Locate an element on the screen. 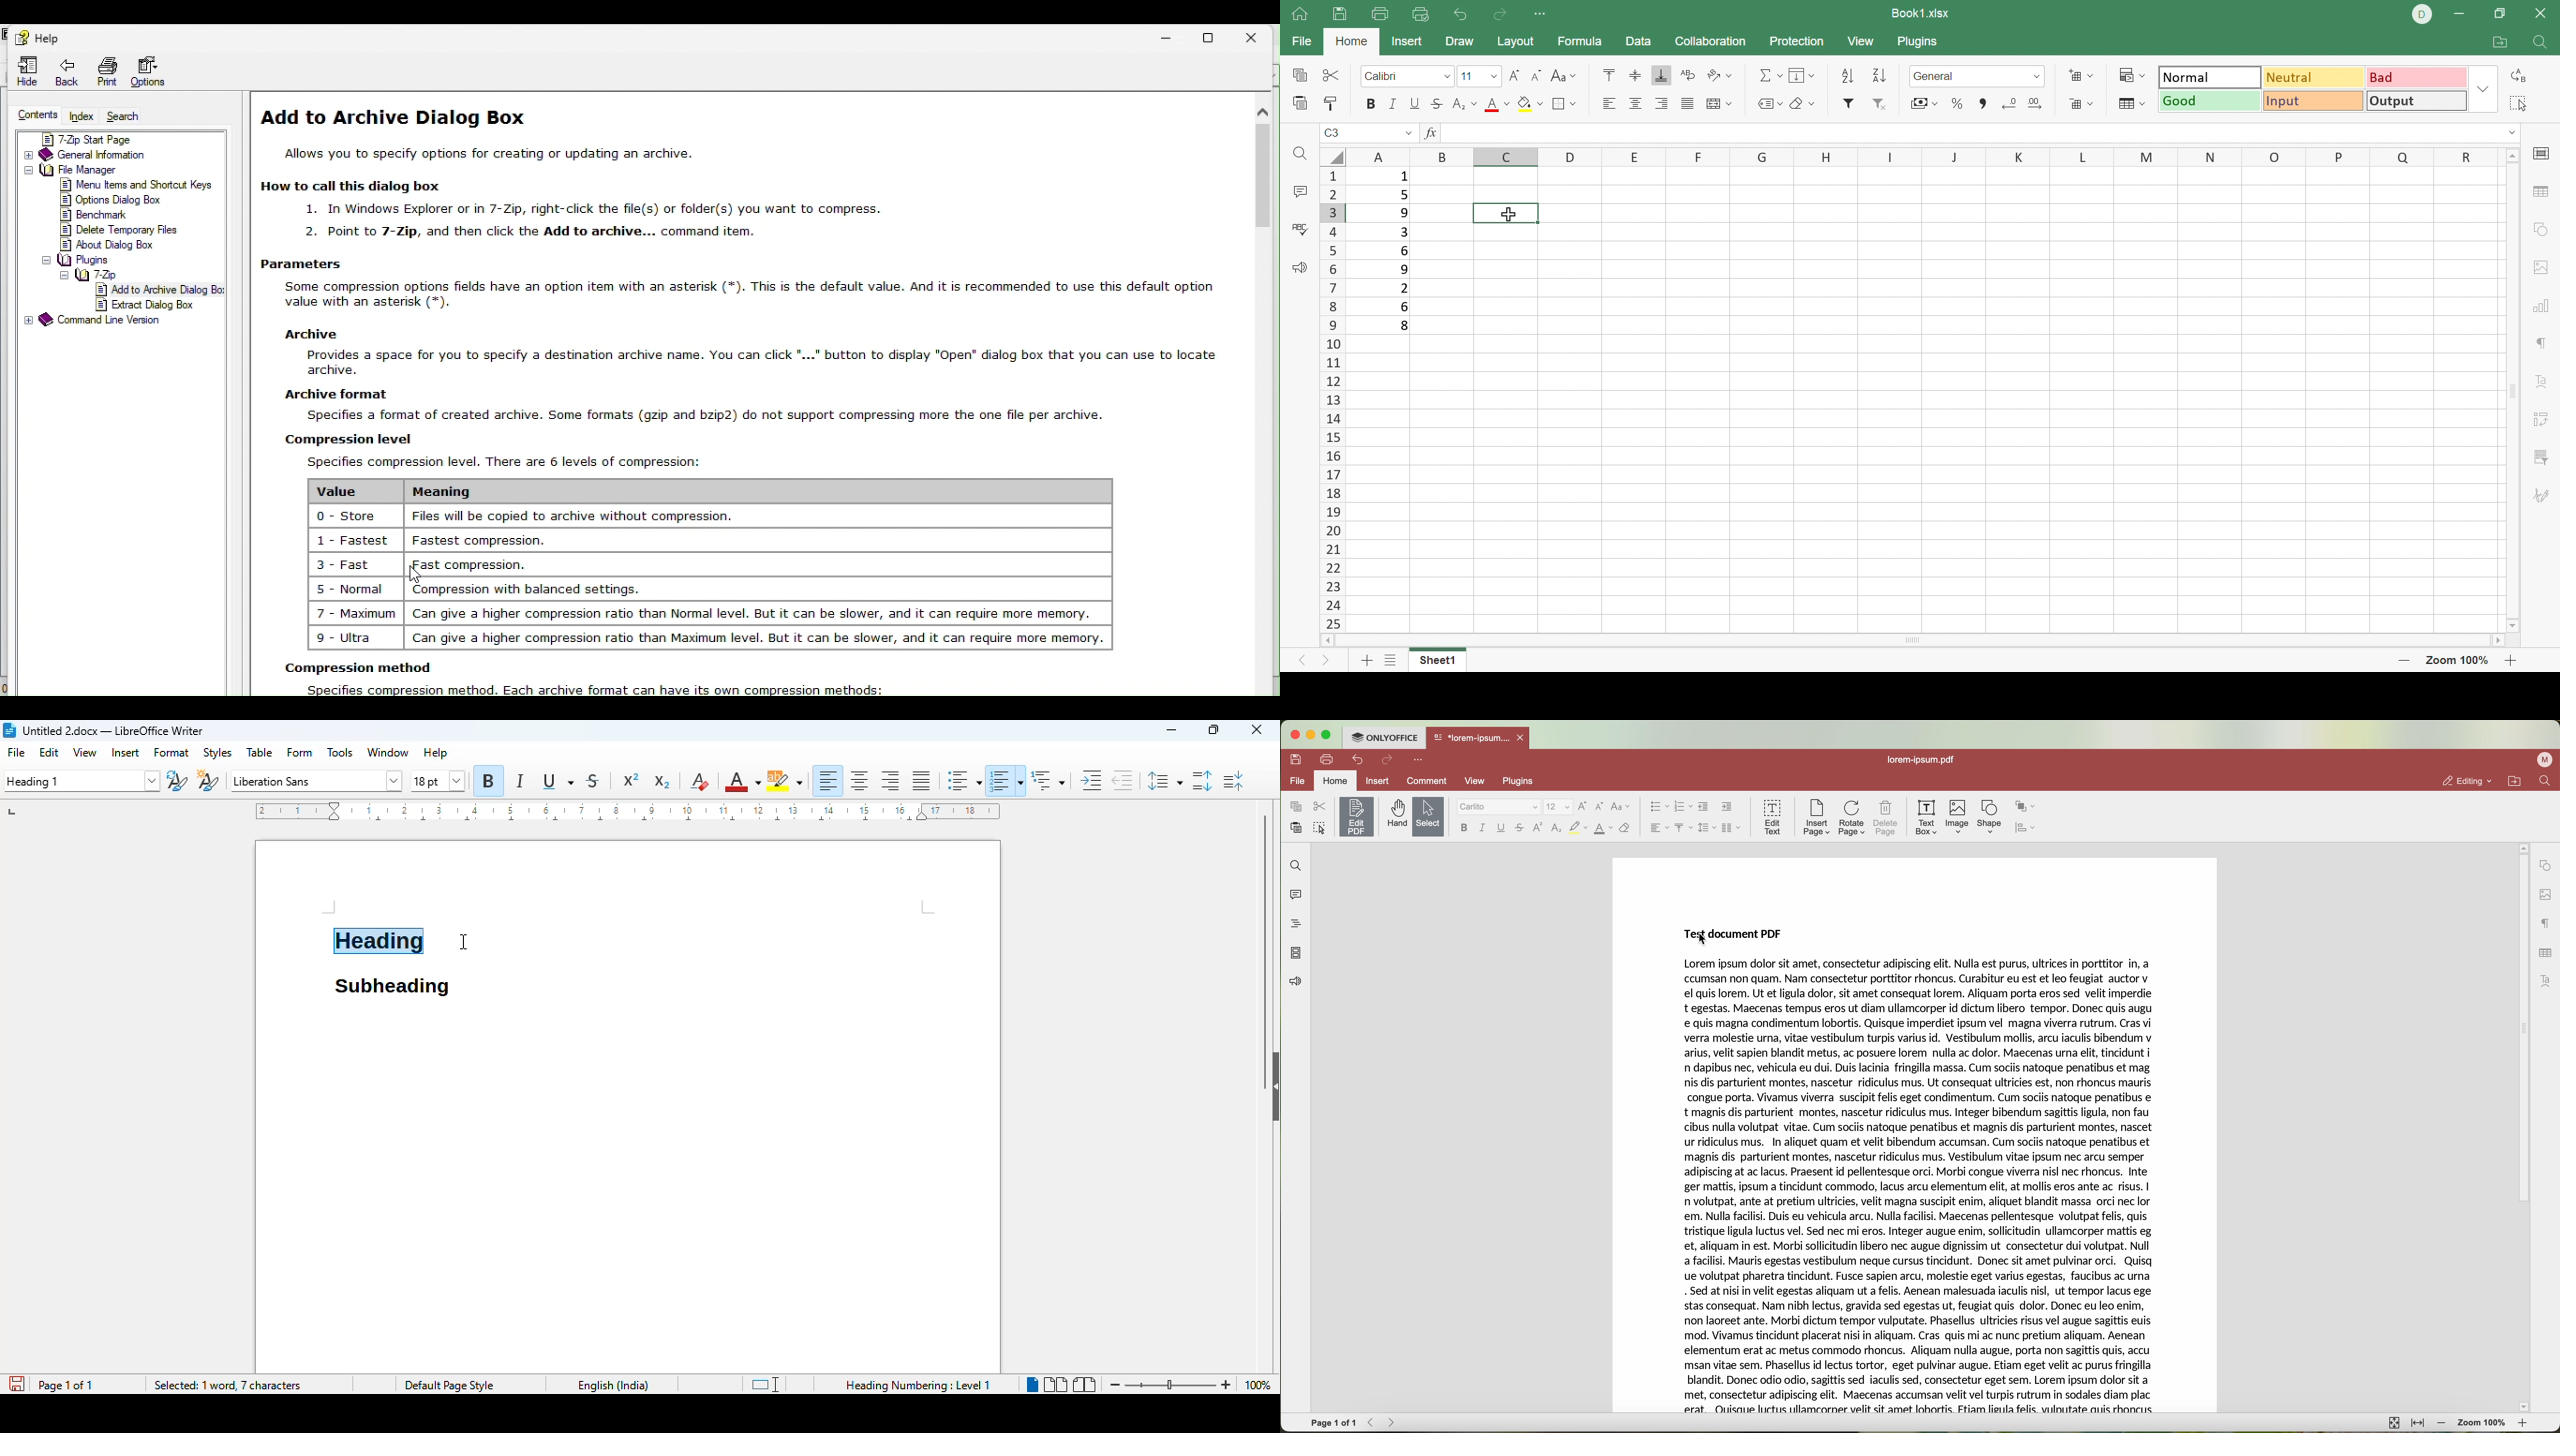 The width and height of the screenshot is (2576, 1456). fx is located at coordinates (1431, 132).